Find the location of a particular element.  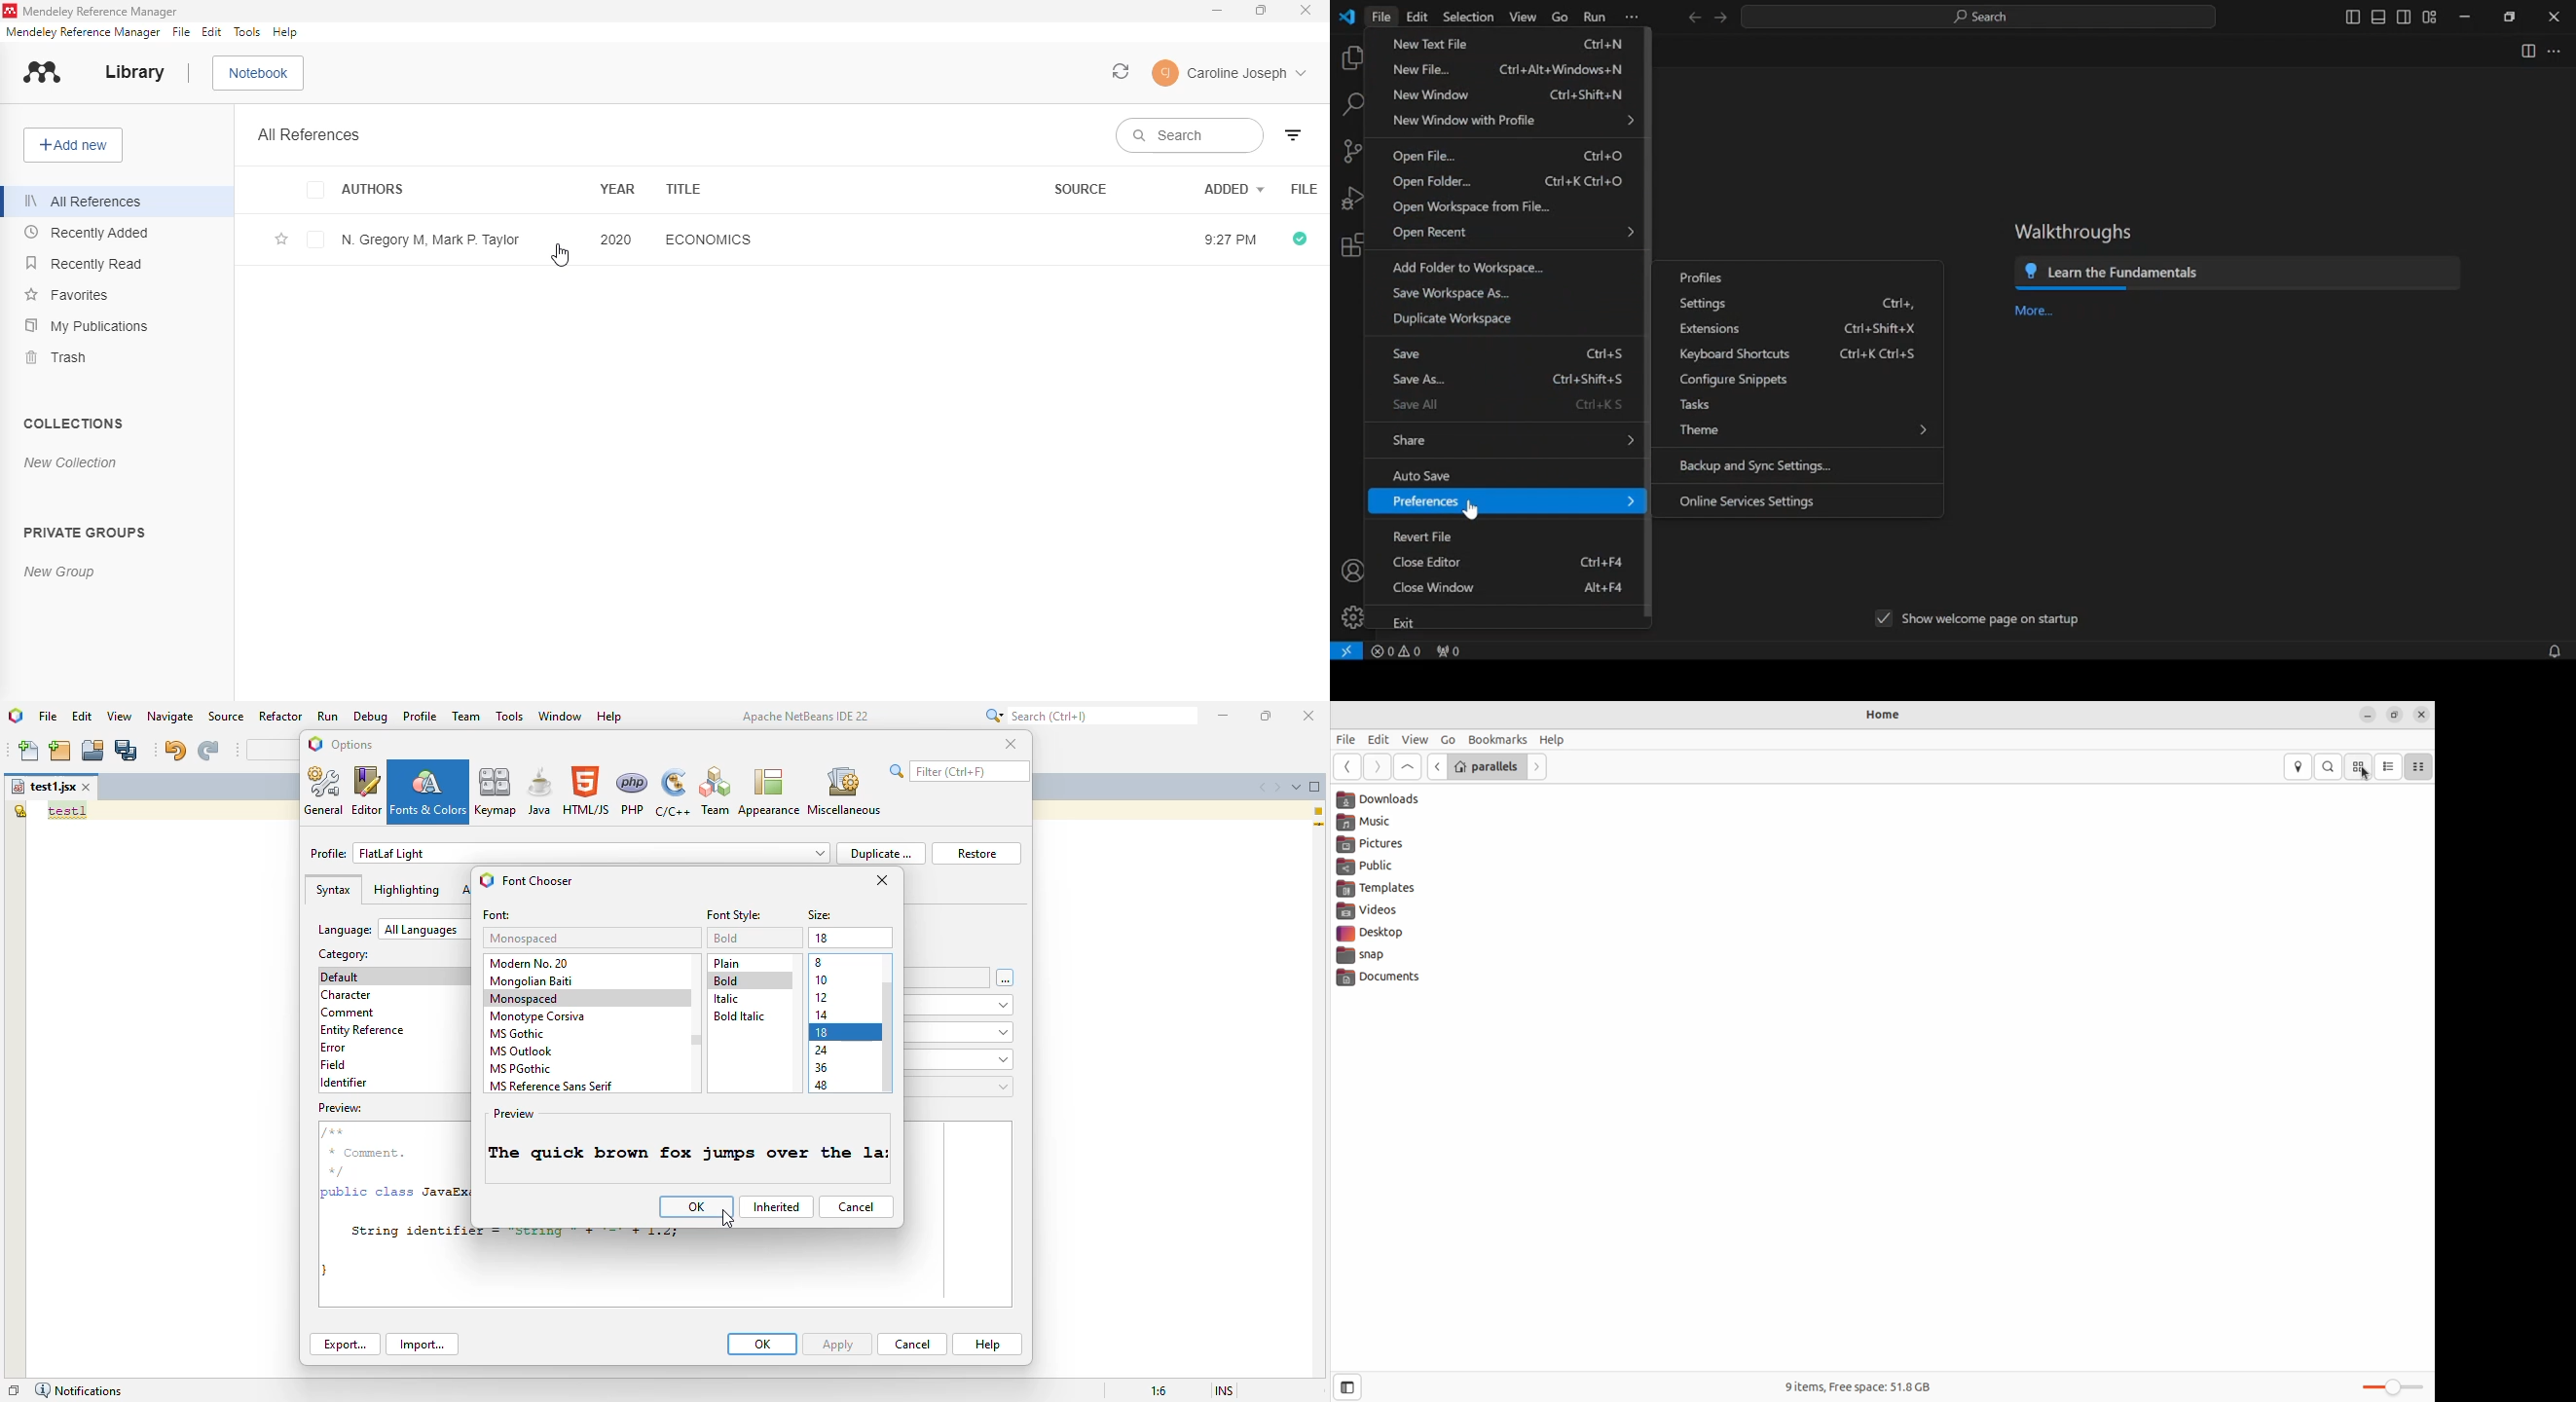

9:27 PM is located at coordinates (1231, 239).